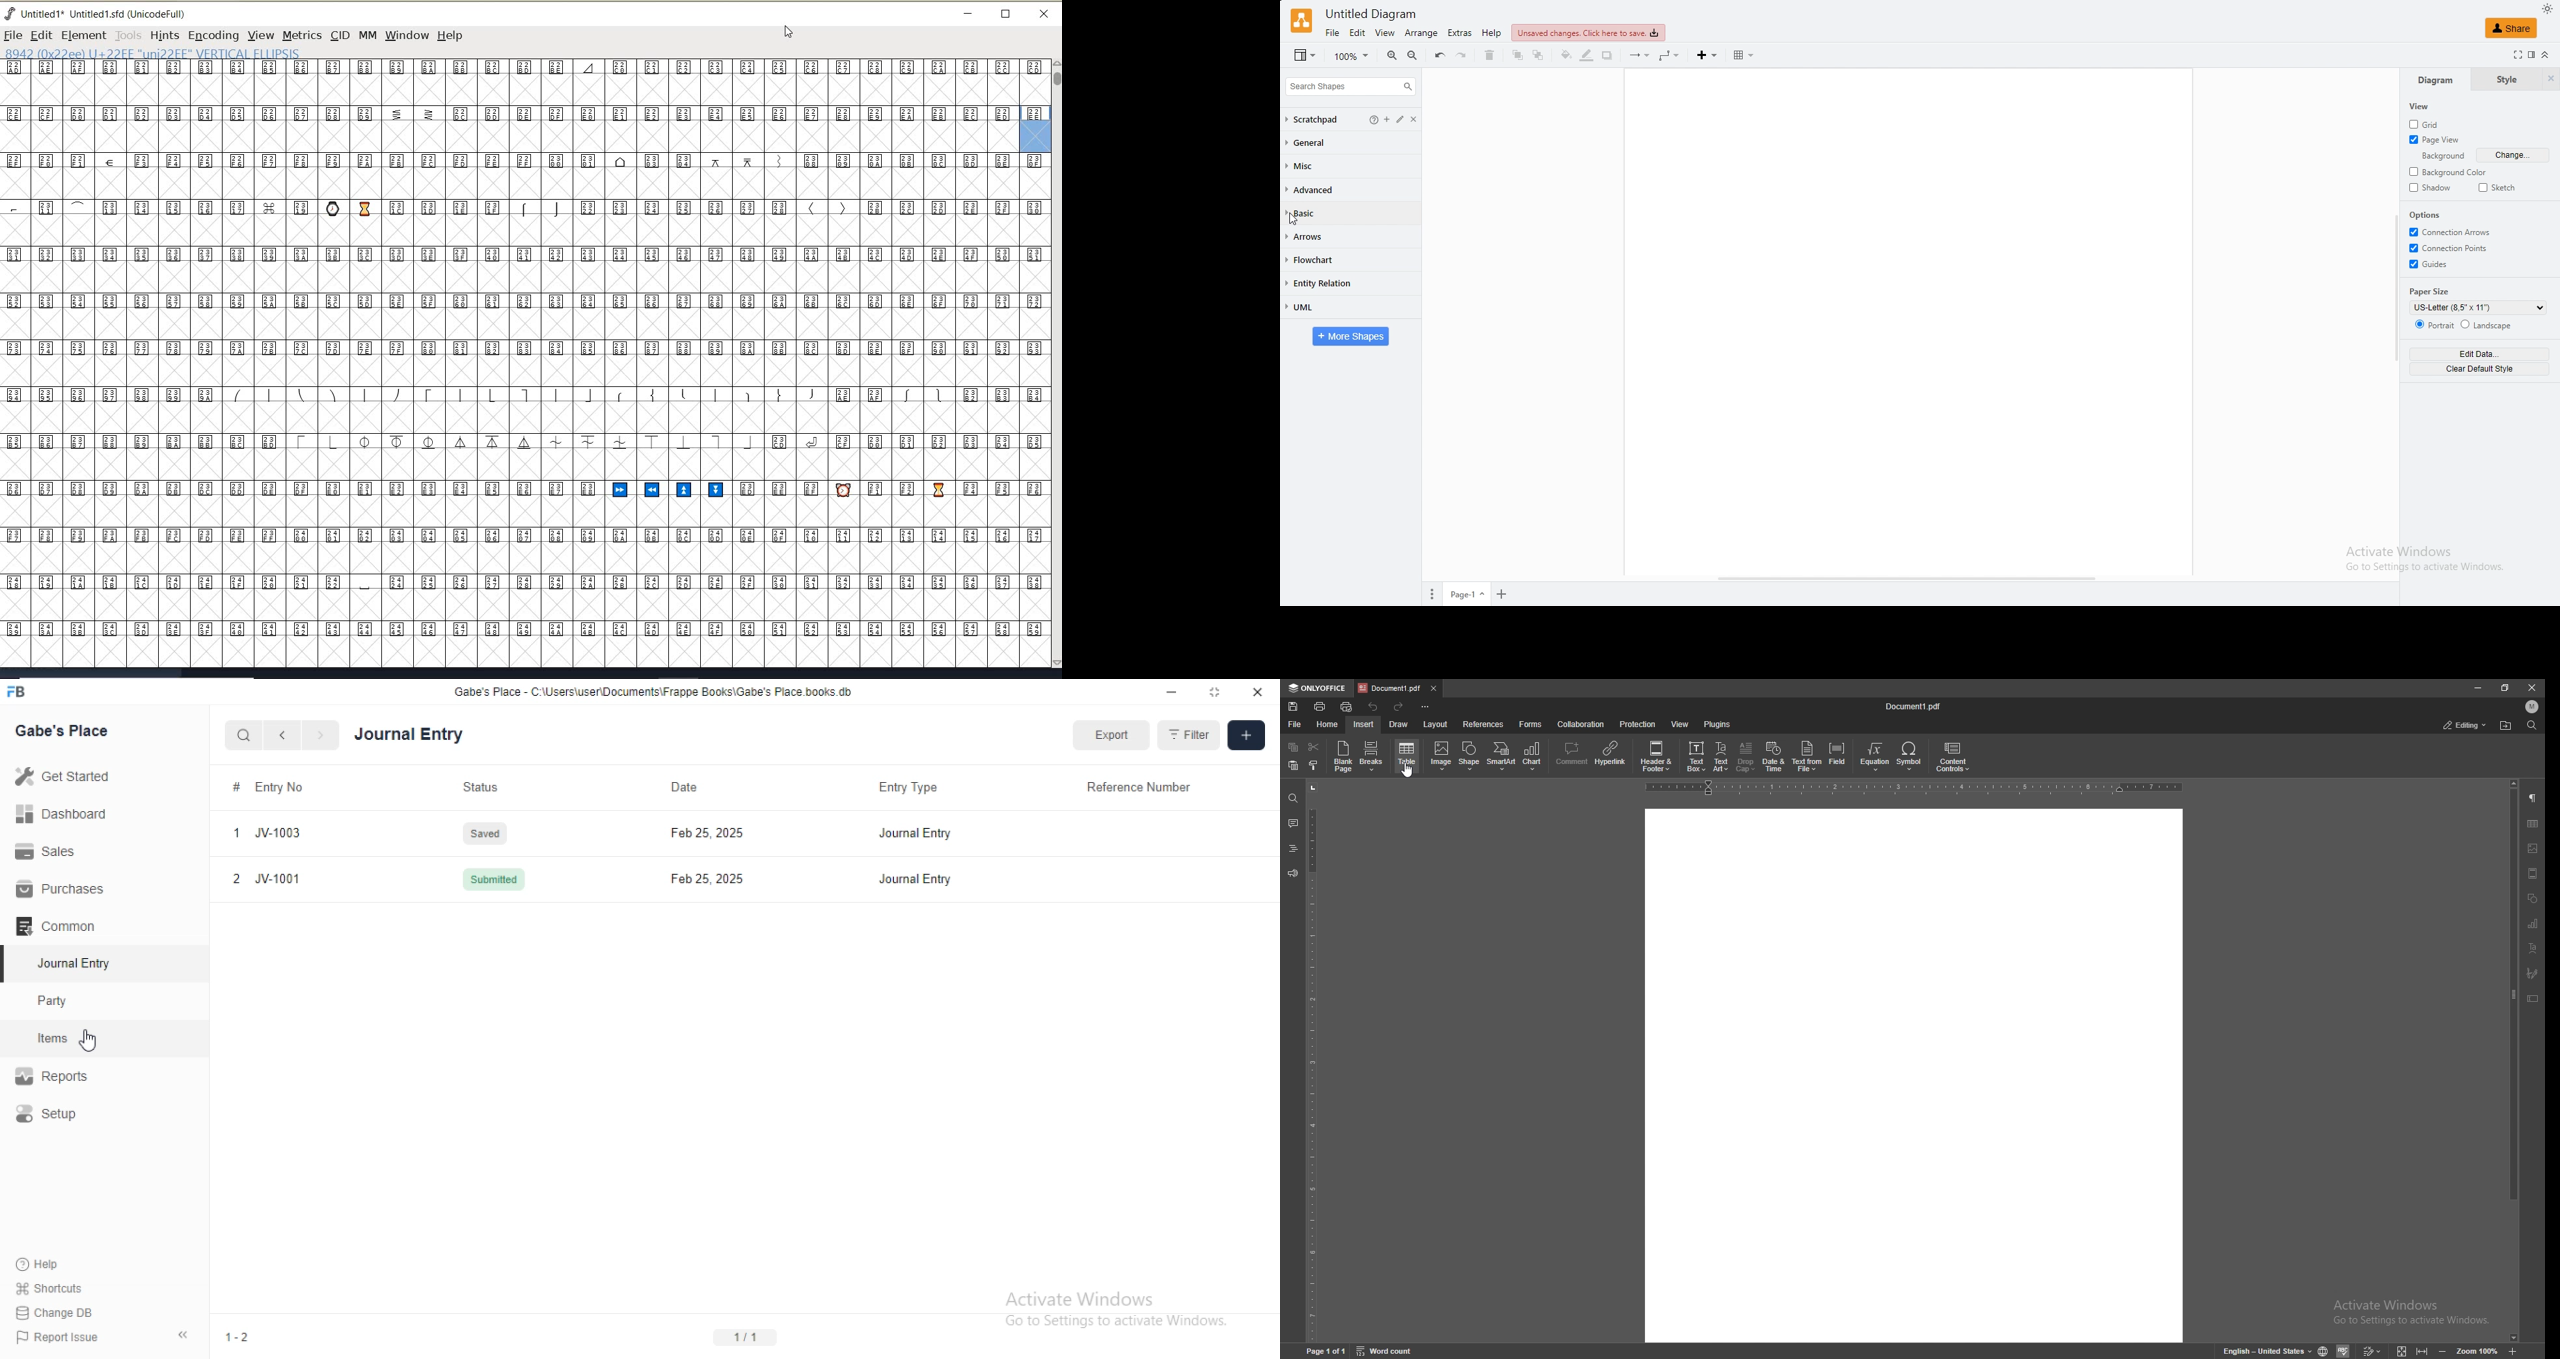 Image resolution: width=2576 pixels, height=1372 pixels. What do you see at coordinates (2513, 1350) in the screenshot?
I see `zoom in` at bounding box center [2513, 1350].